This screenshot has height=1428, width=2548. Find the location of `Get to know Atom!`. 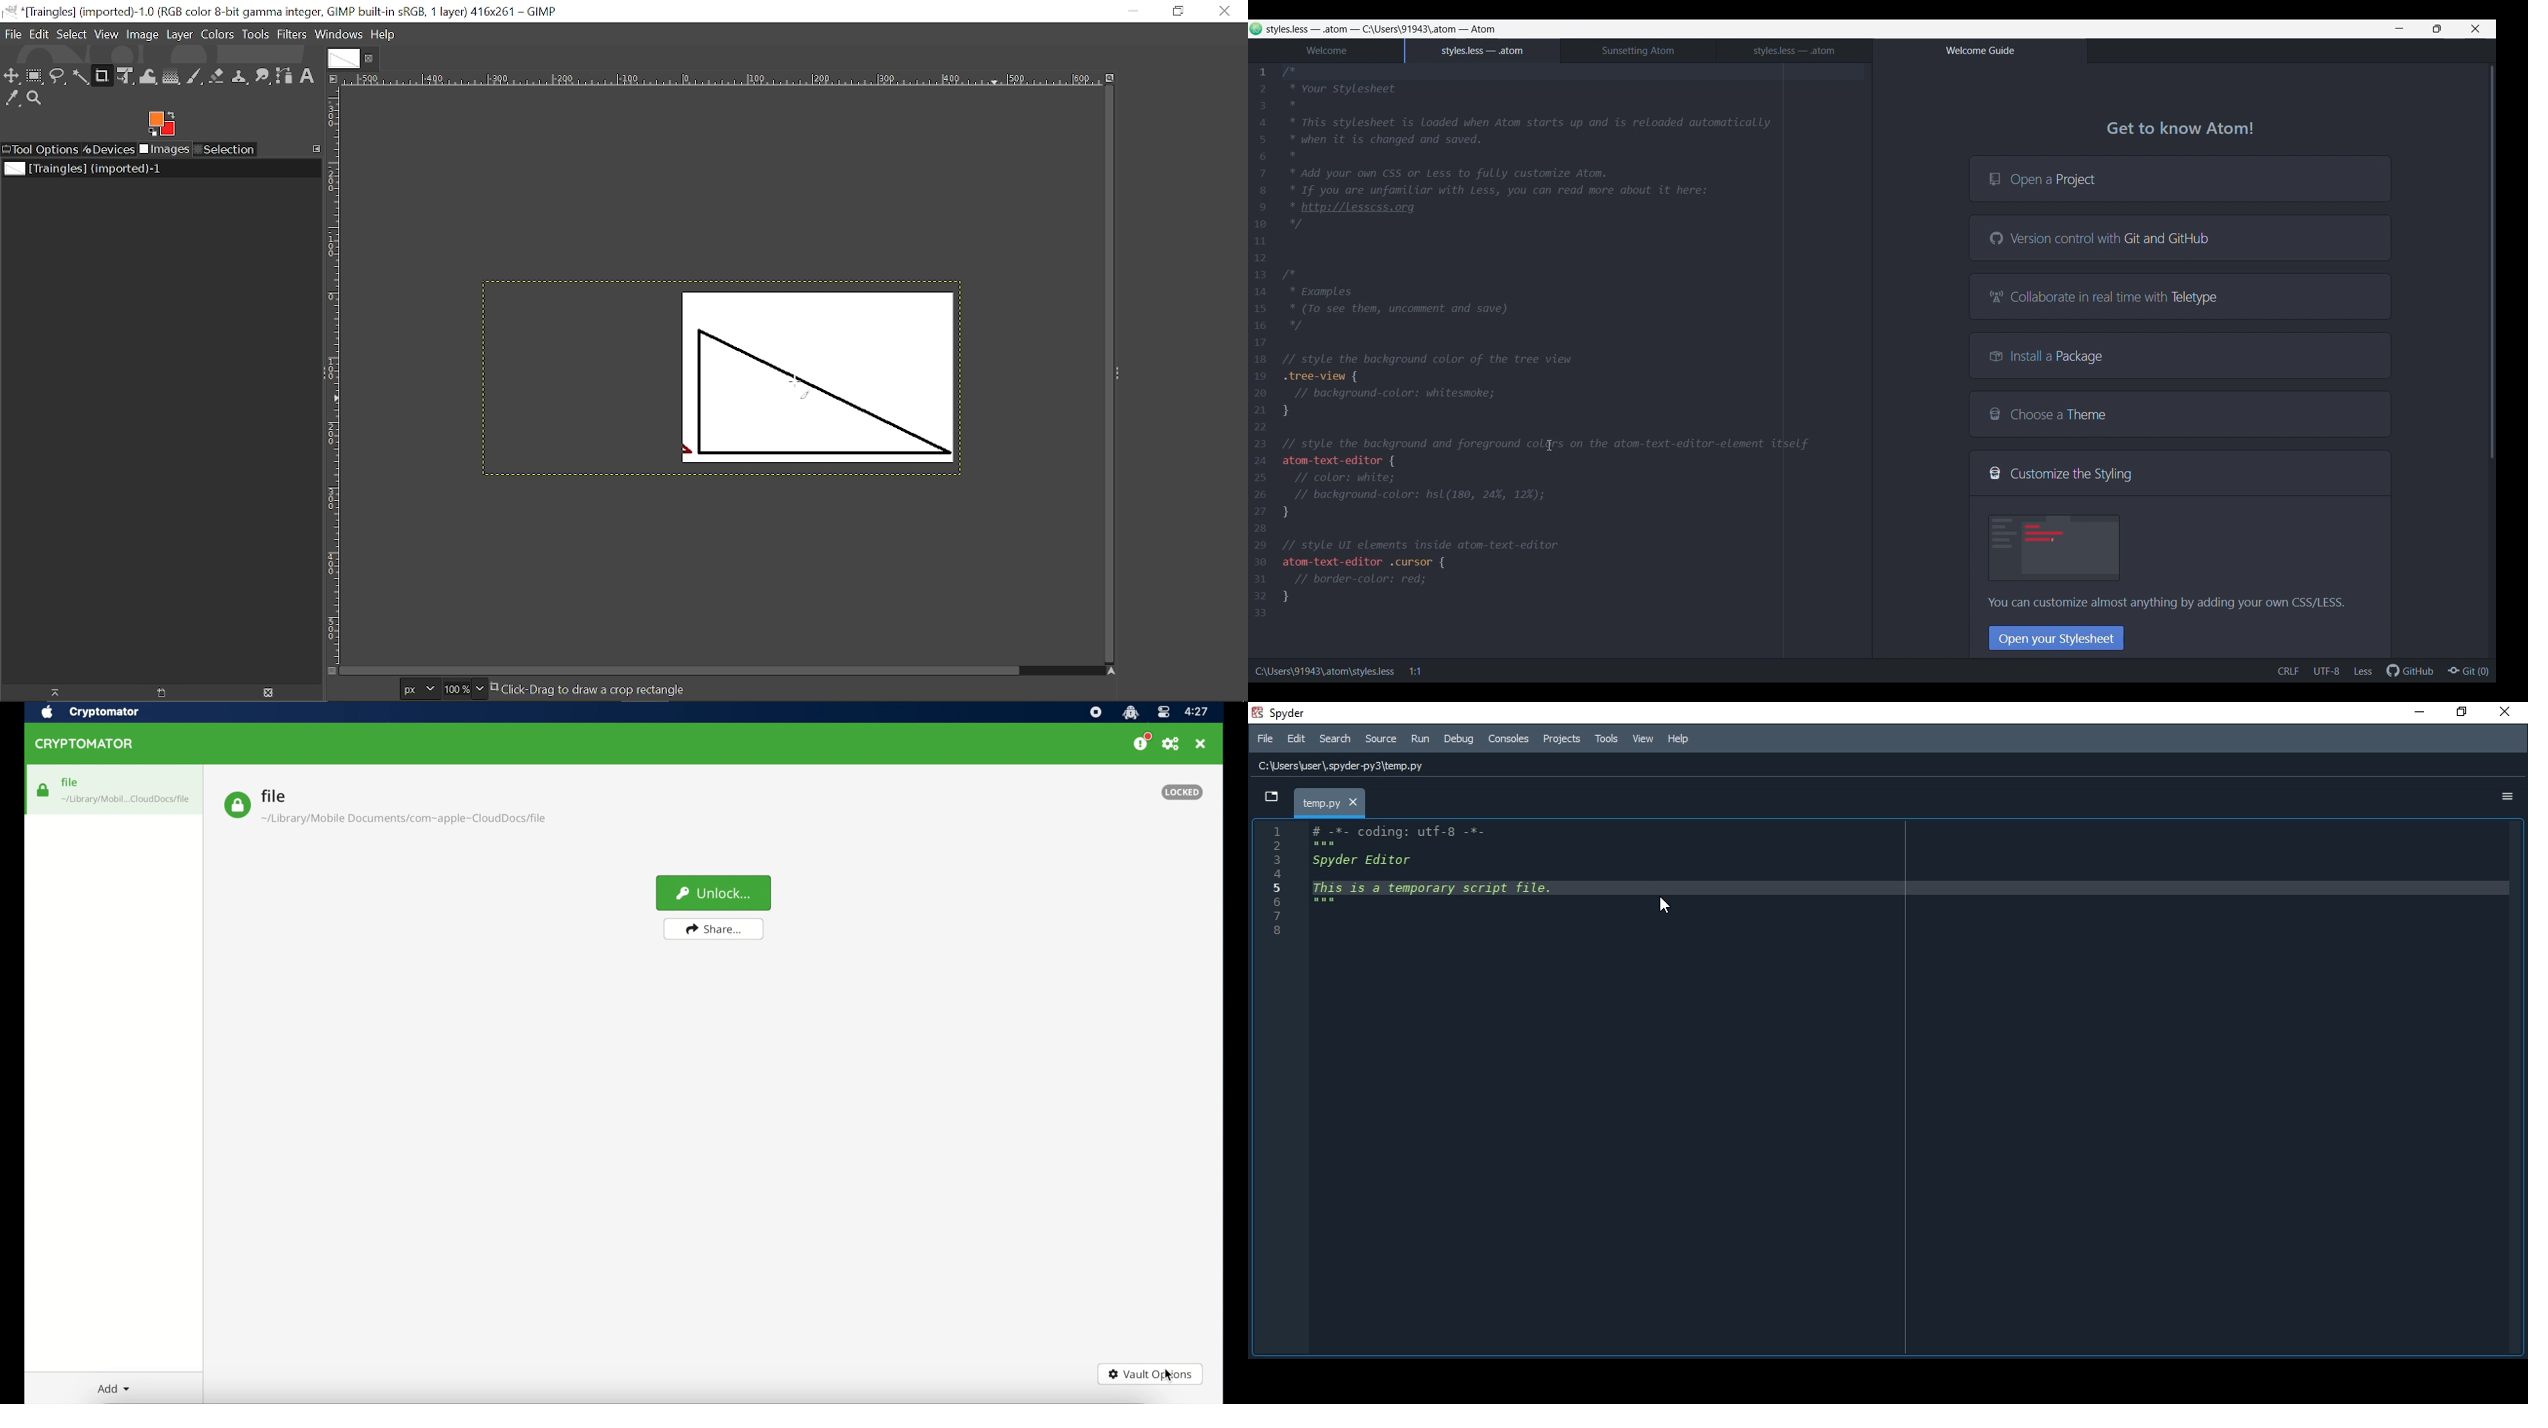

Get to know Atom! is located at coordinates (2181, 131).